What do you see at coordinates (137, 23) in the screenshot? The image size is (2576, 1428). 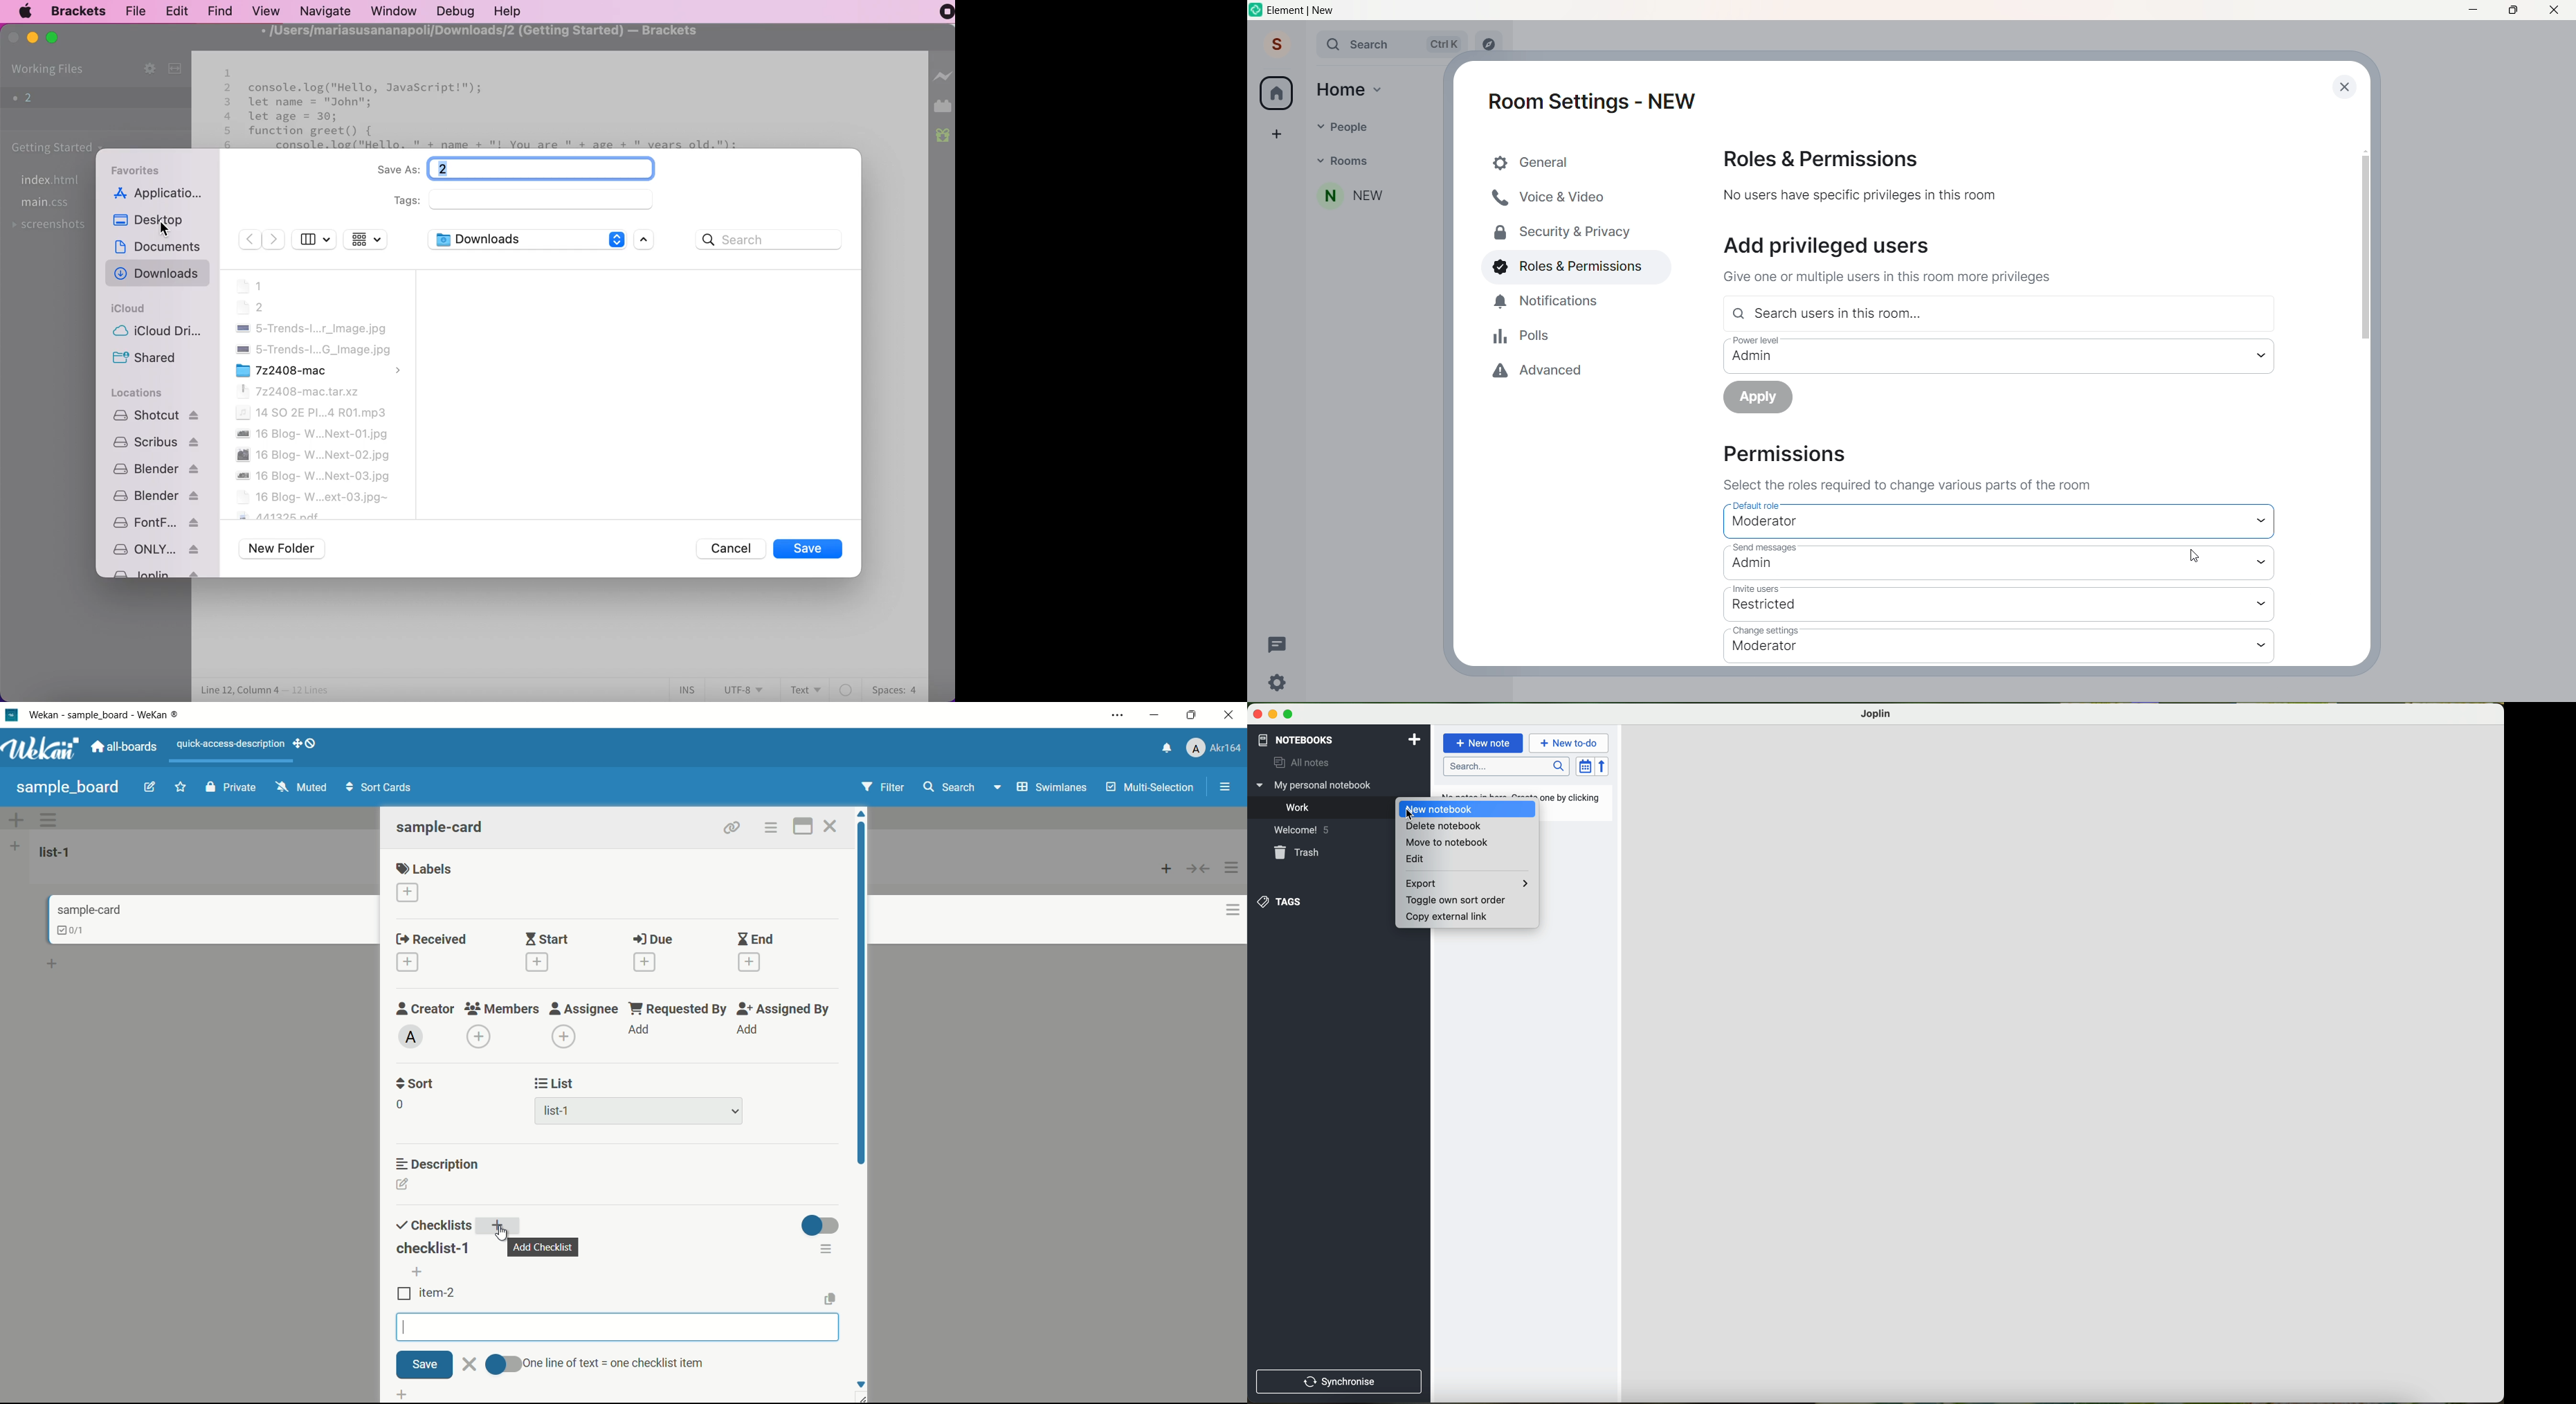 I see `cursor` at bounding box center [137, 23].